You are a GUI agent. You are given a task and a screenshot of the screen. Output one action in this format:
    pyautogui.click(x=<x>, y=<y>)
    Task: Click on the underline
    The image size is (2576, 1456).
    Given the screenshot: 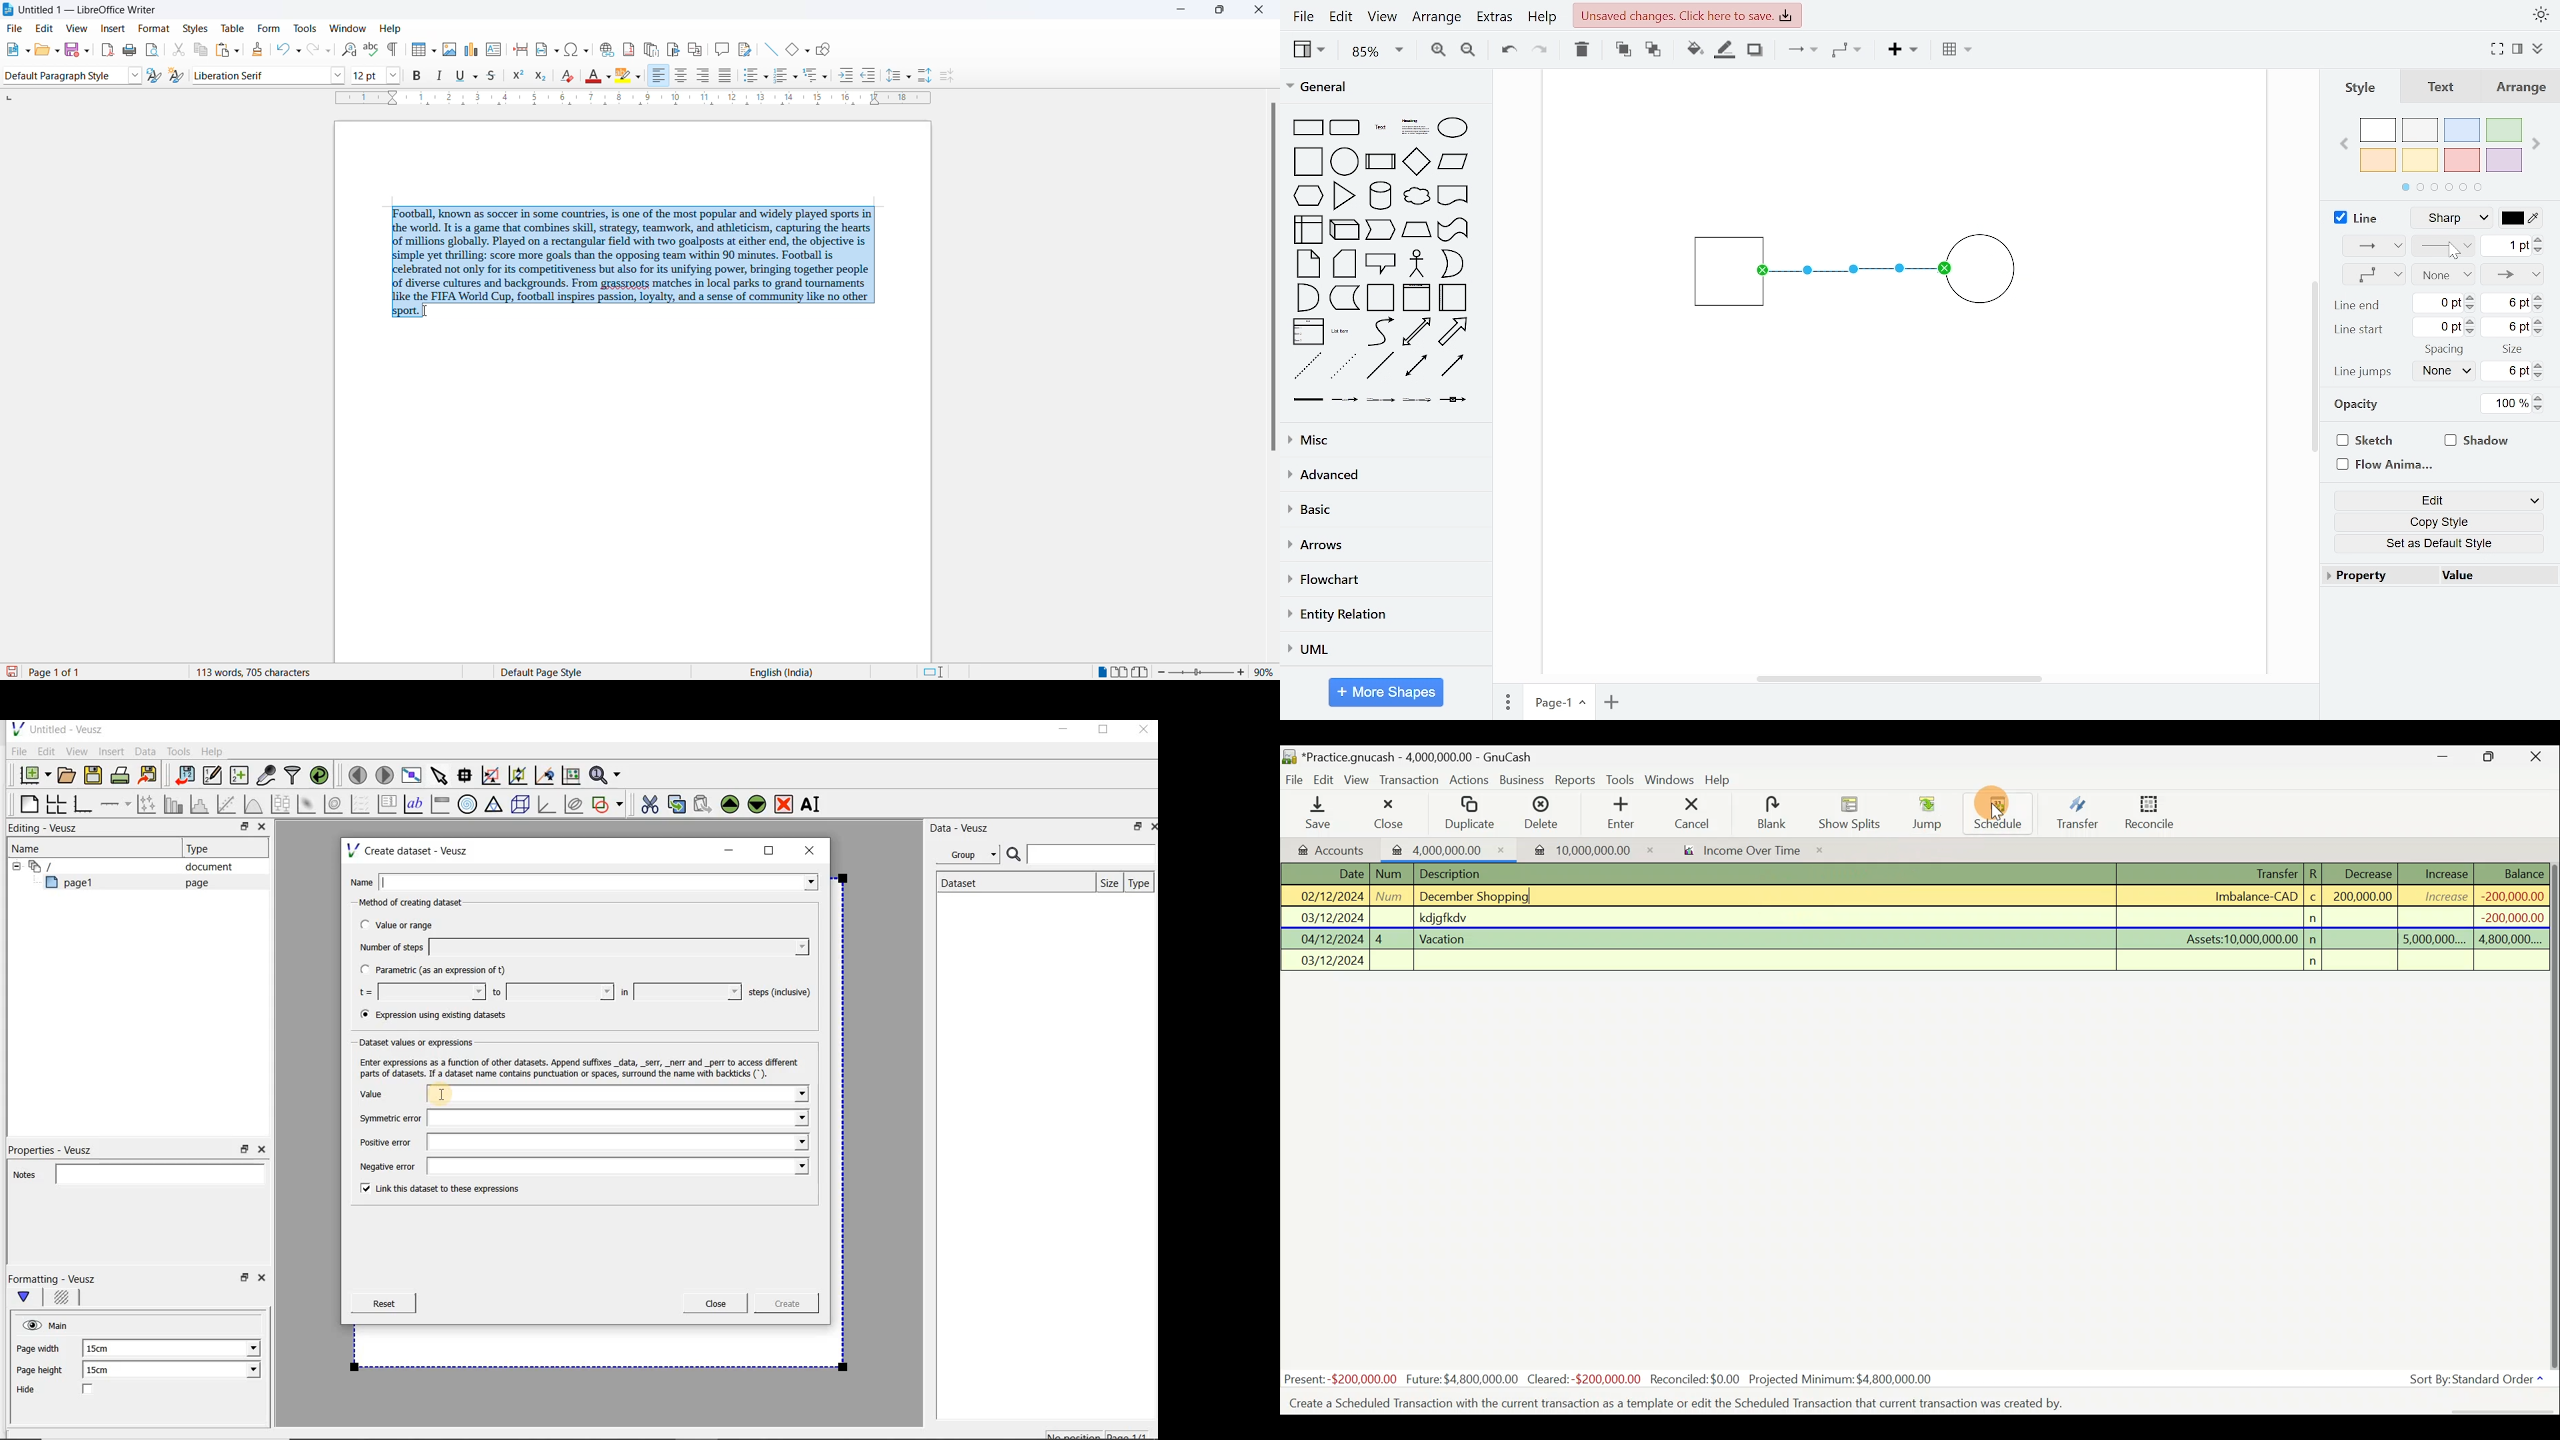 What is the action you would take?
    pyautogui.click(x=459, y=74)
    